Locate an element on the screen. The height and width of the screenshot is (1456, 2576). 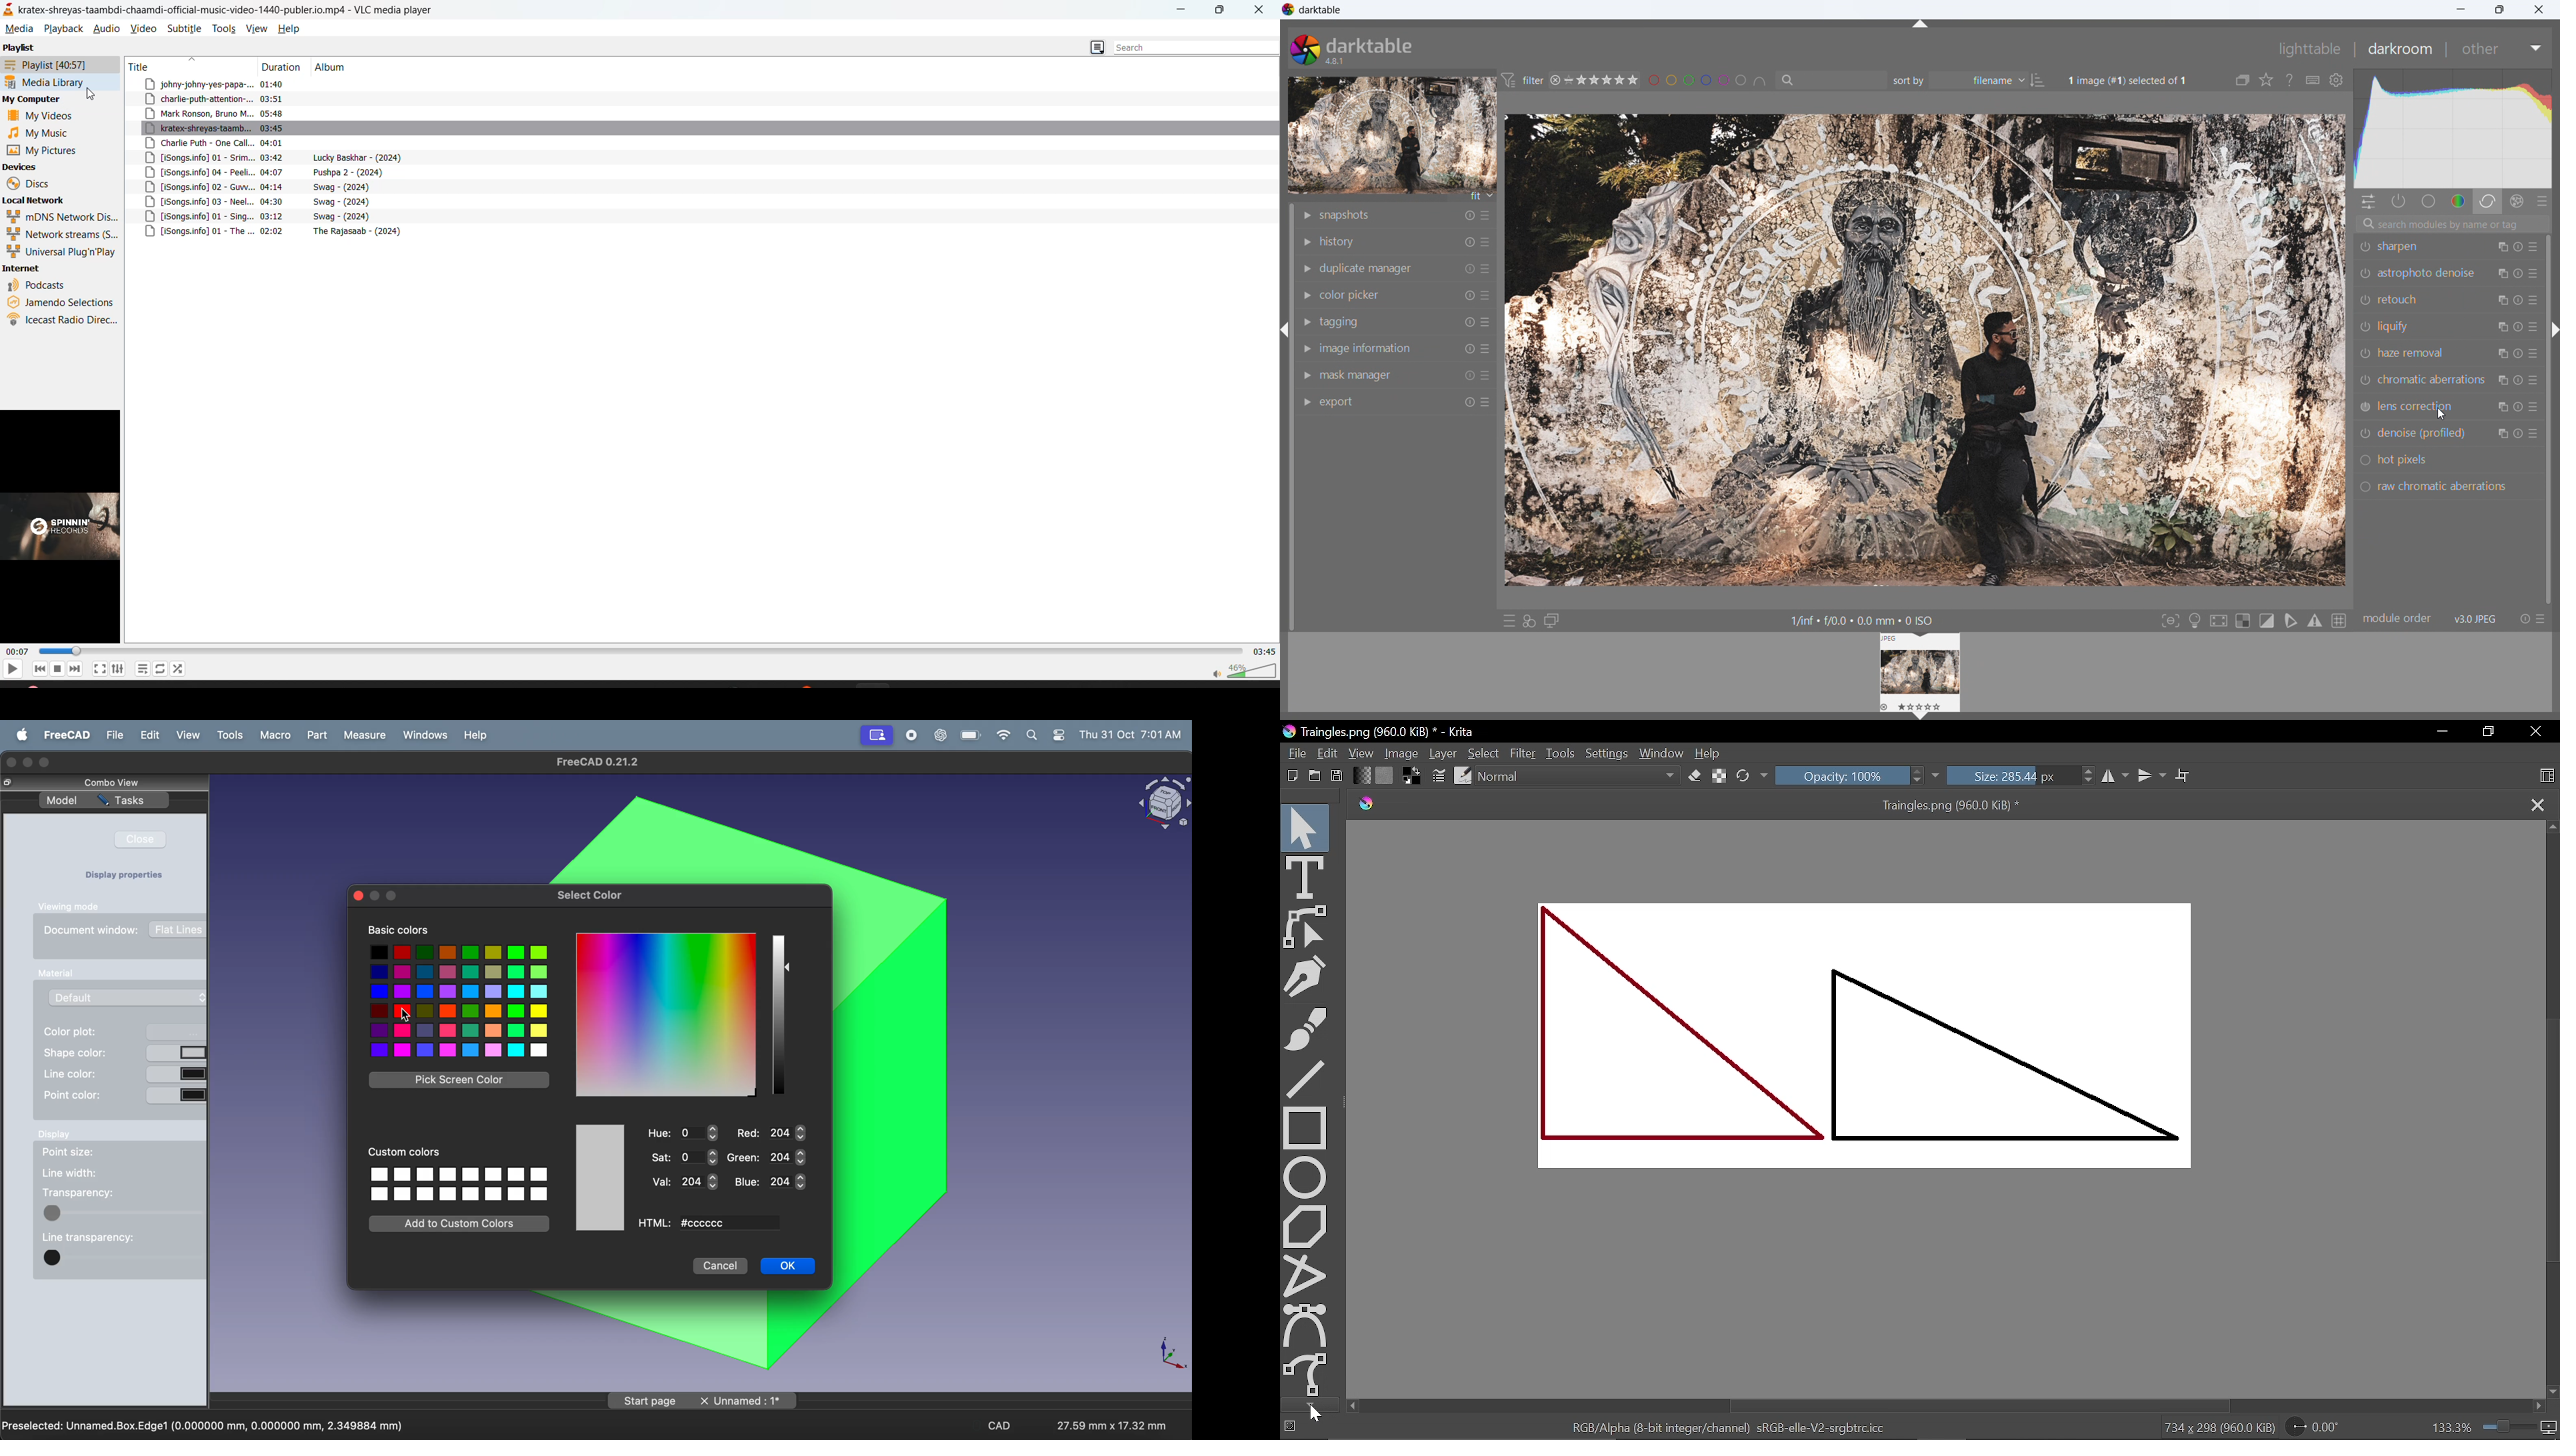
toggle ISO 12646 color assessment conditions is located at coordinates (2195, 620).